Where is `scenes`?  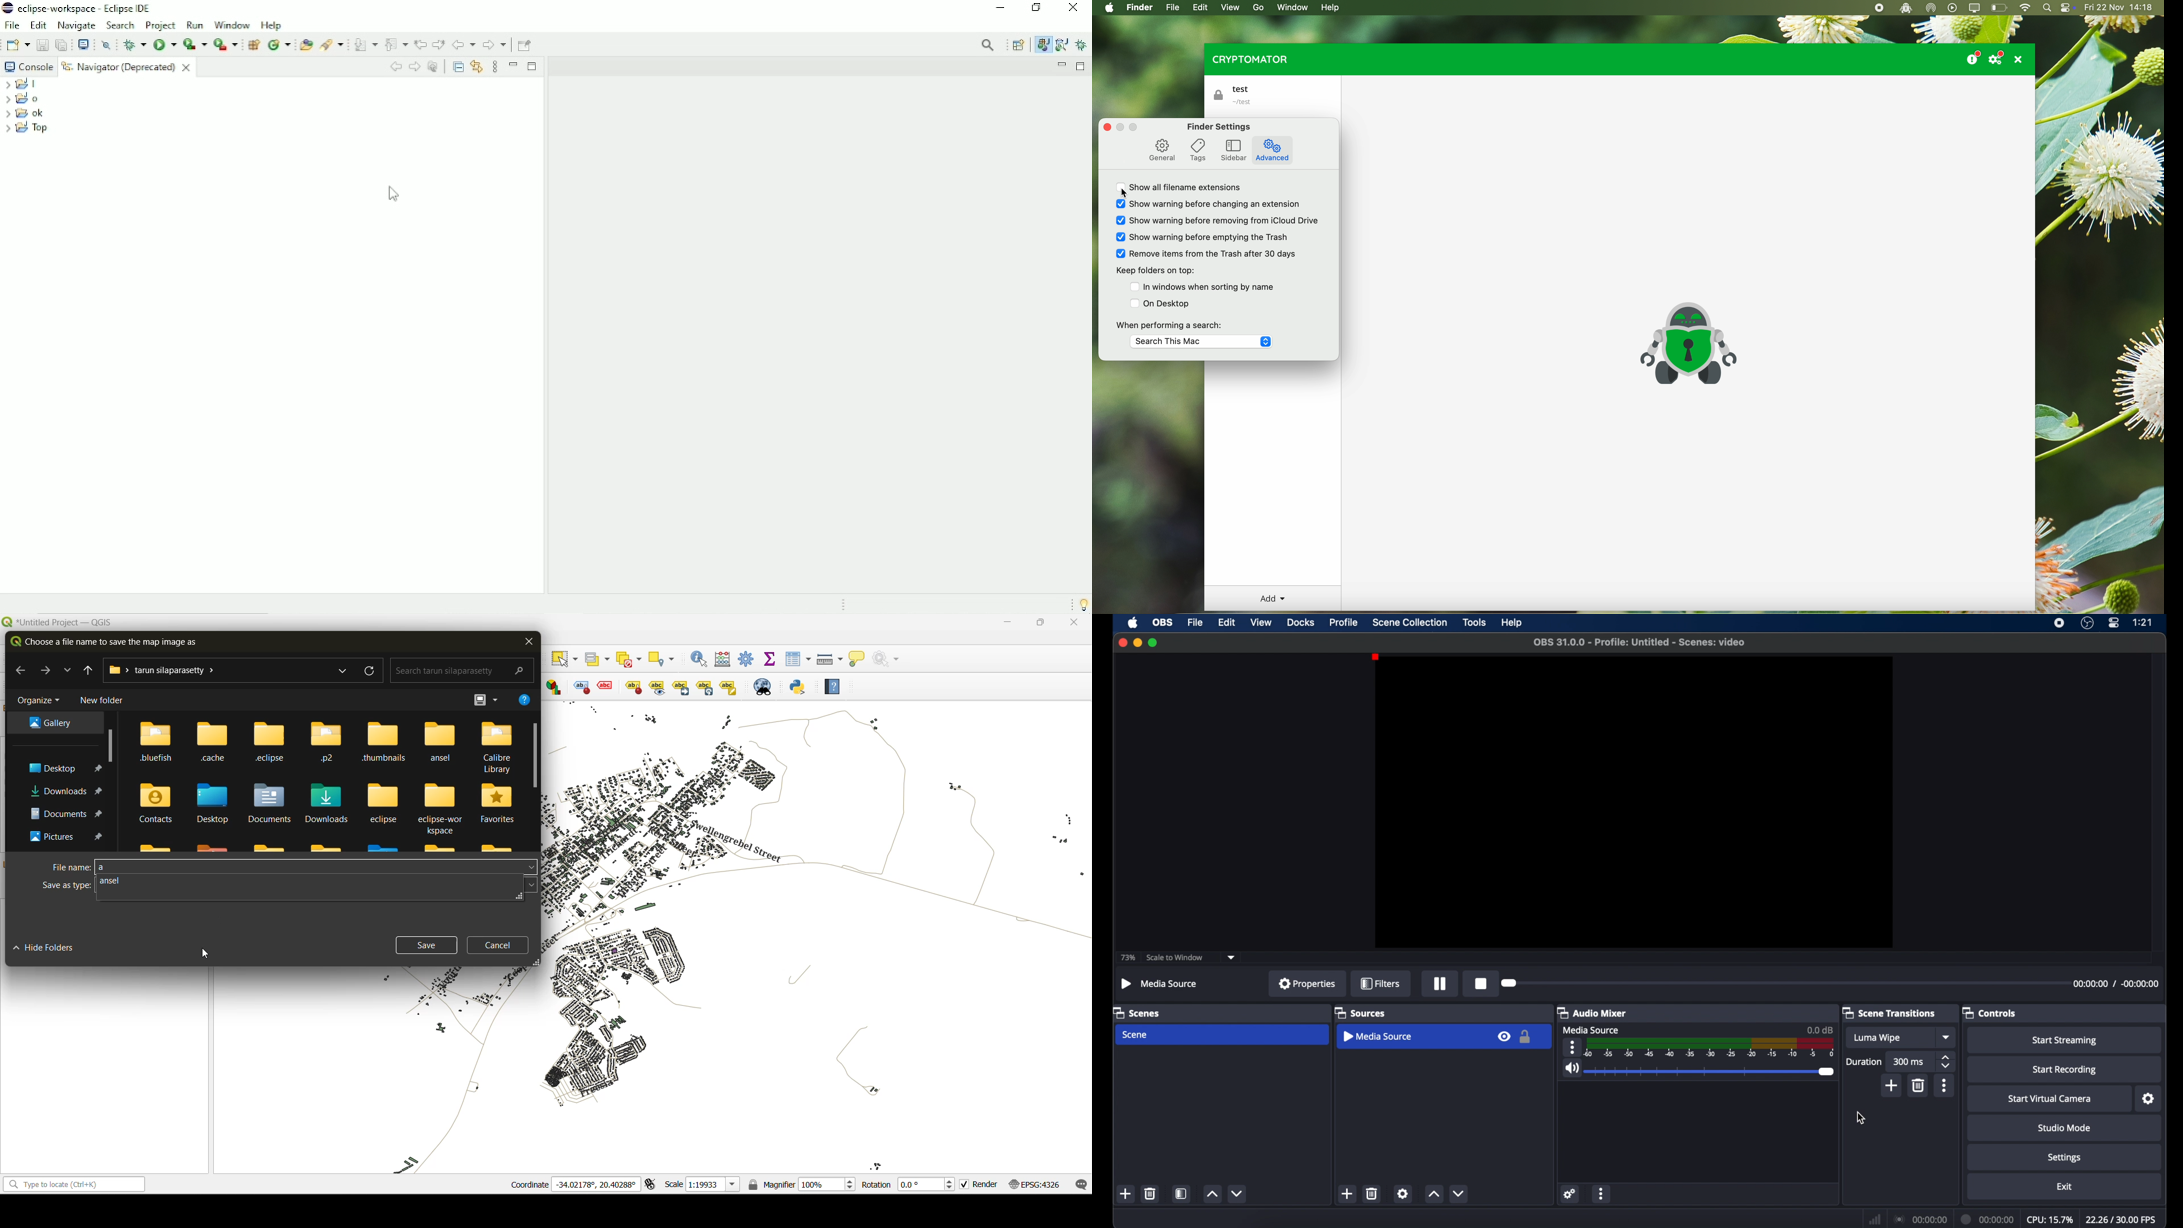 scenes is located at coordinates (1137, 1013).